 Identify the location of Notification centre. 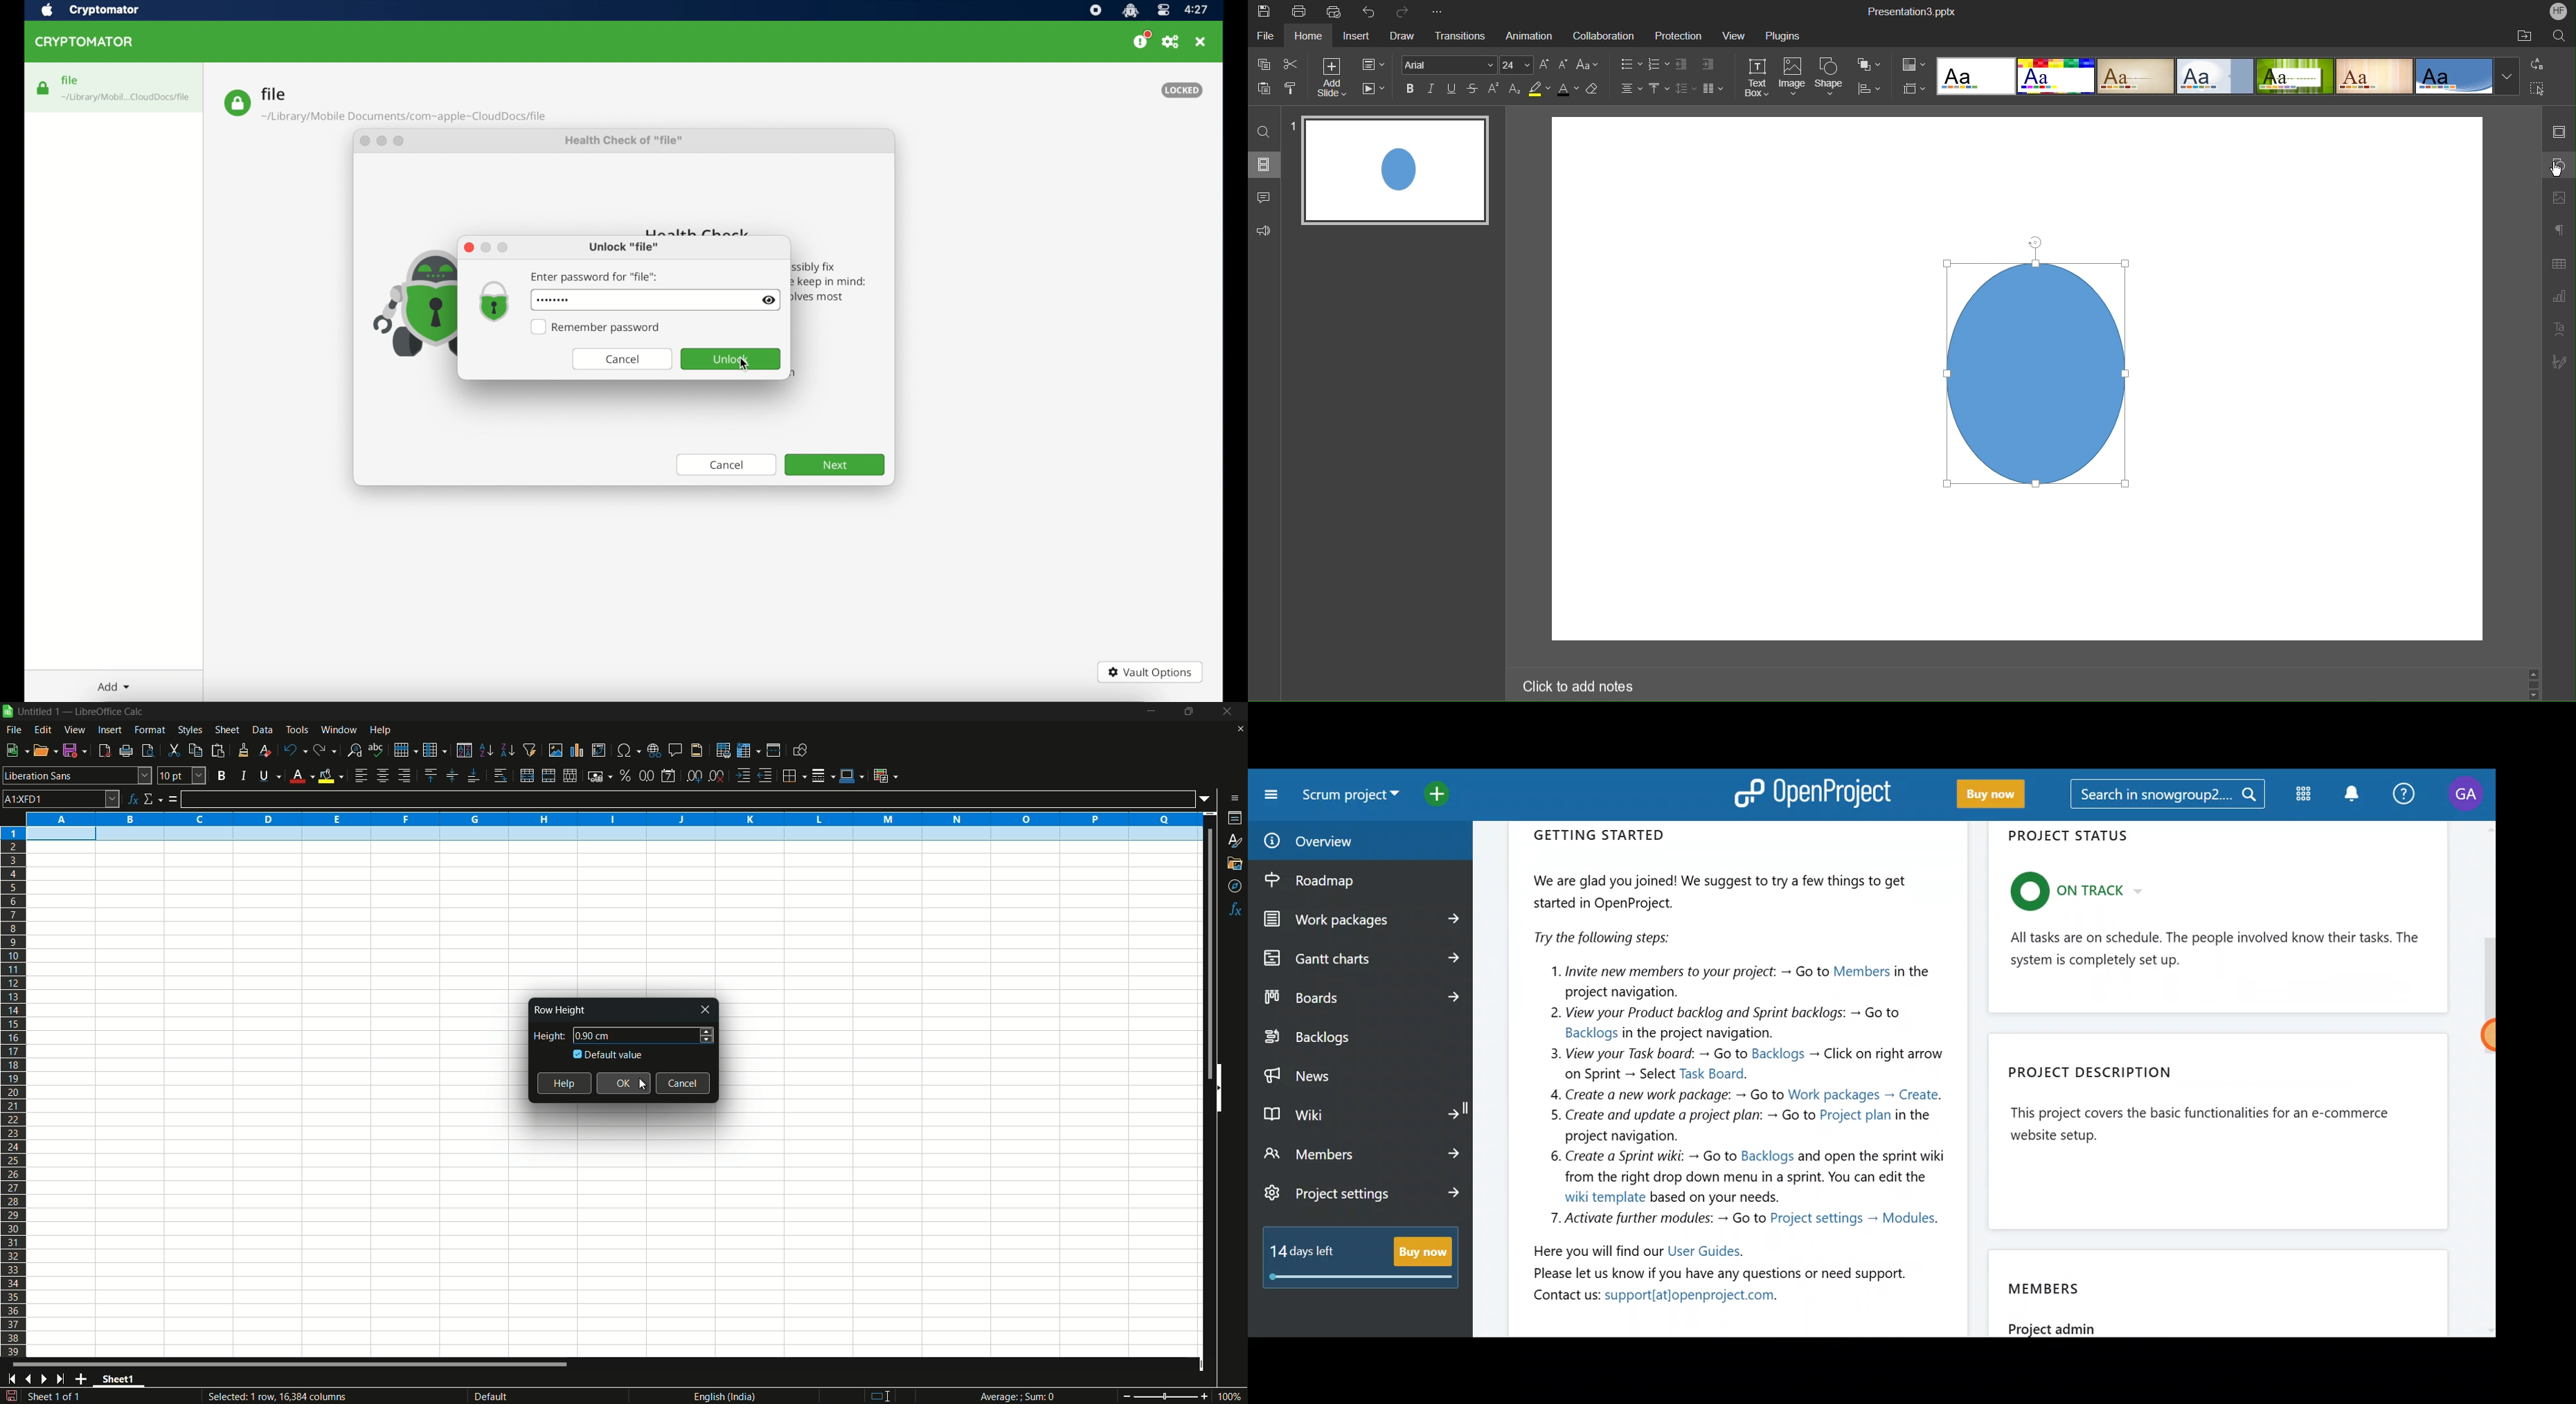
(2349, 793).